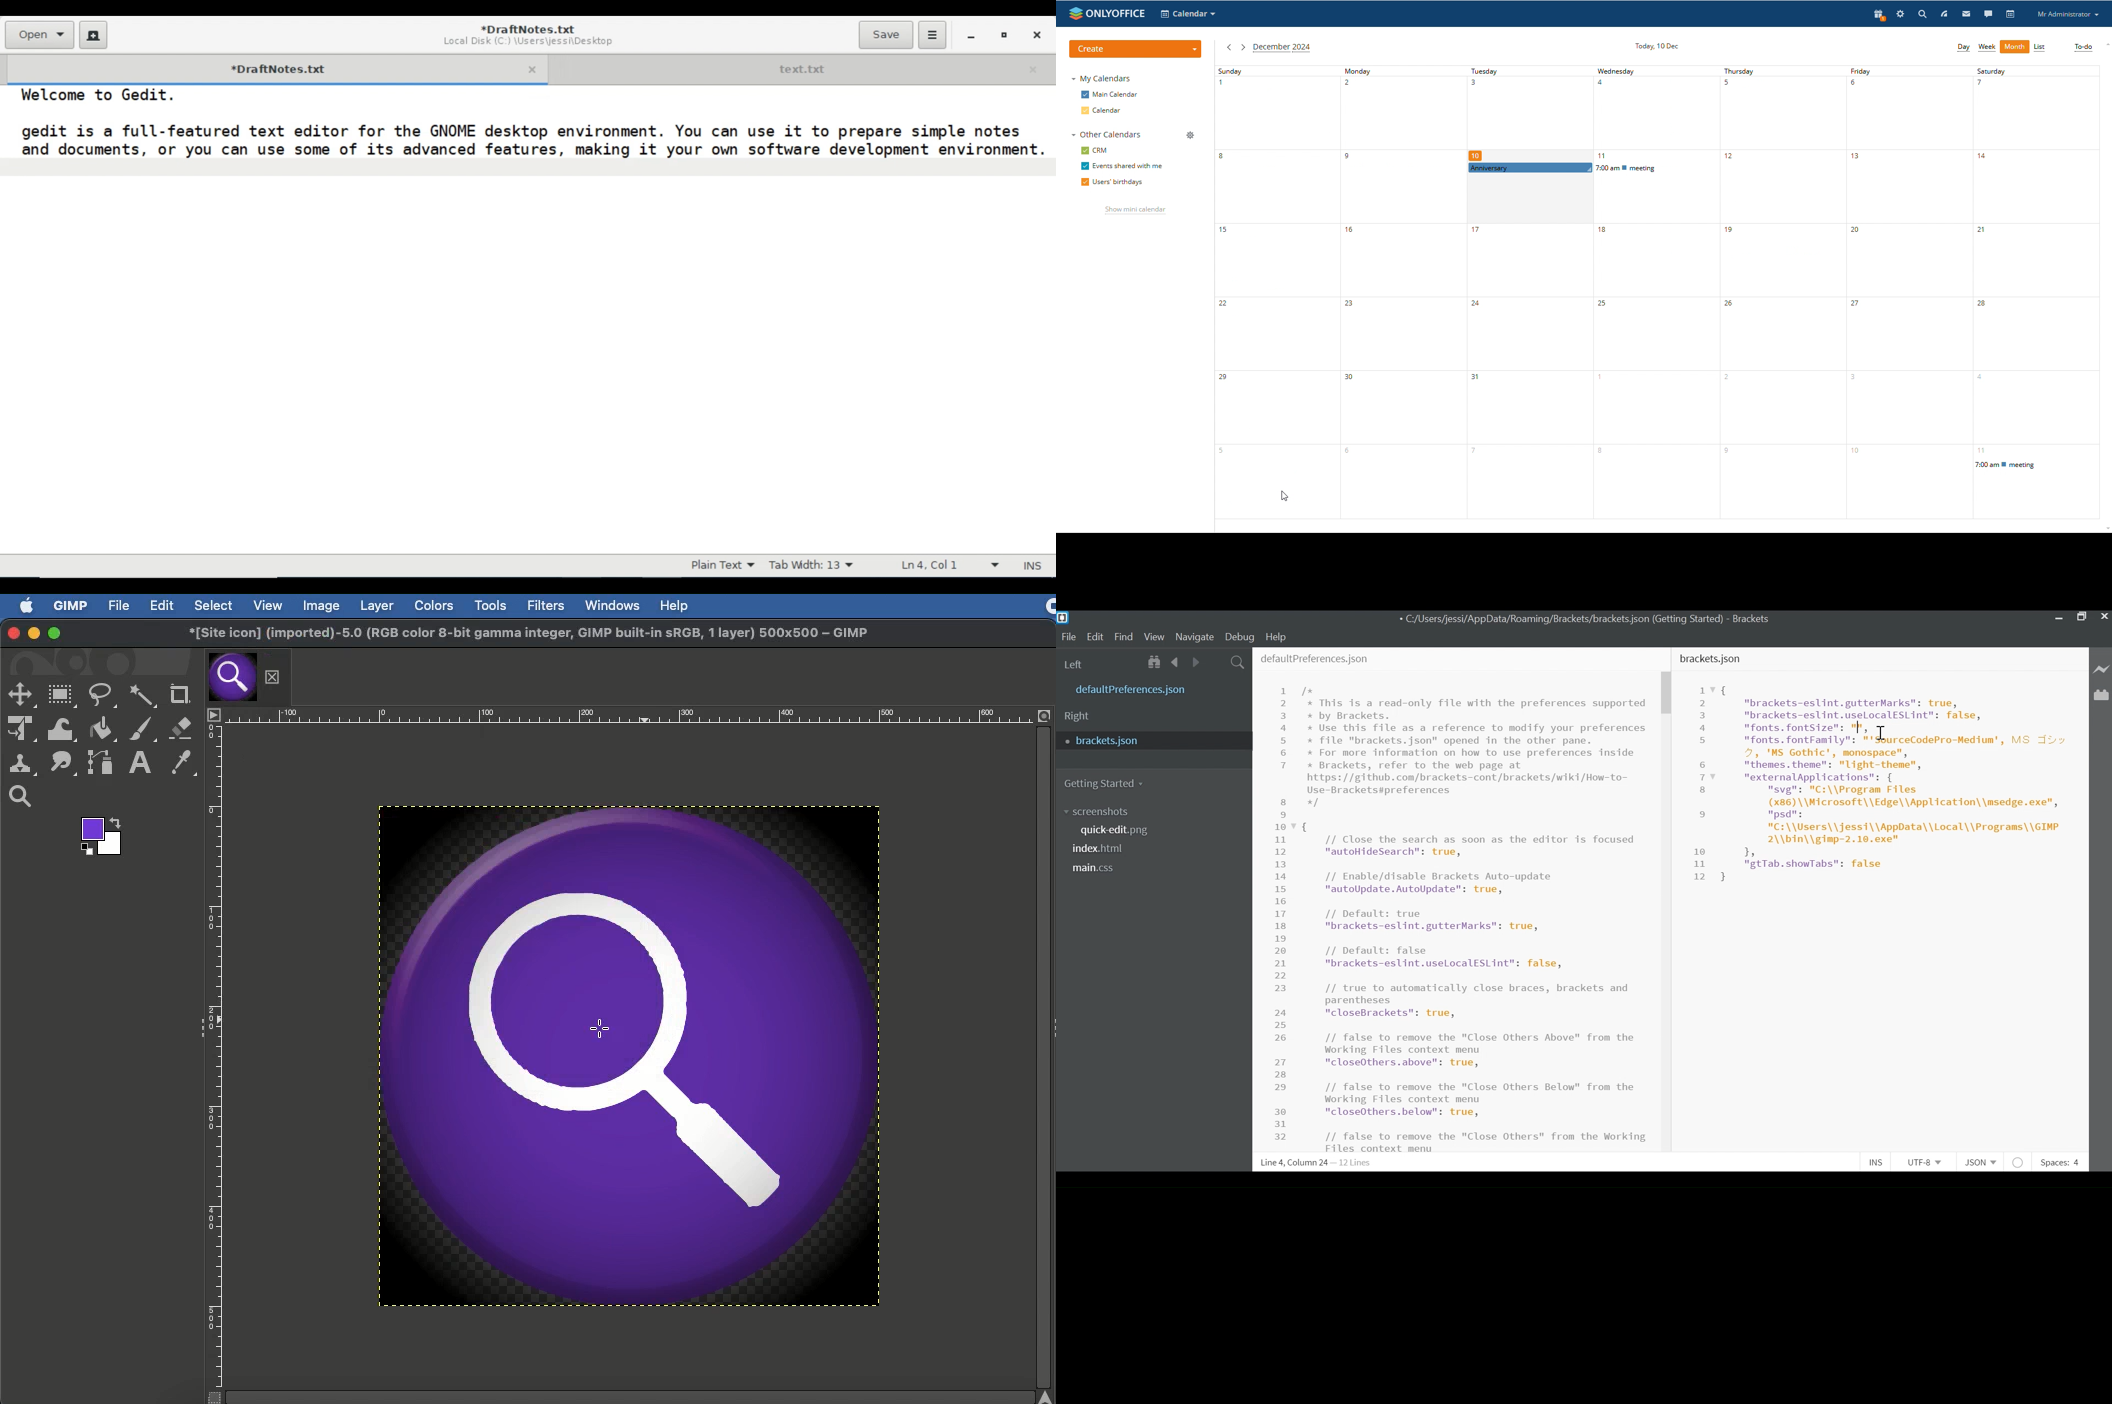  What do you see at coordinates (199, 1024) in the screenshot?
I see `Collapse` at bounding box center [199, 1024].